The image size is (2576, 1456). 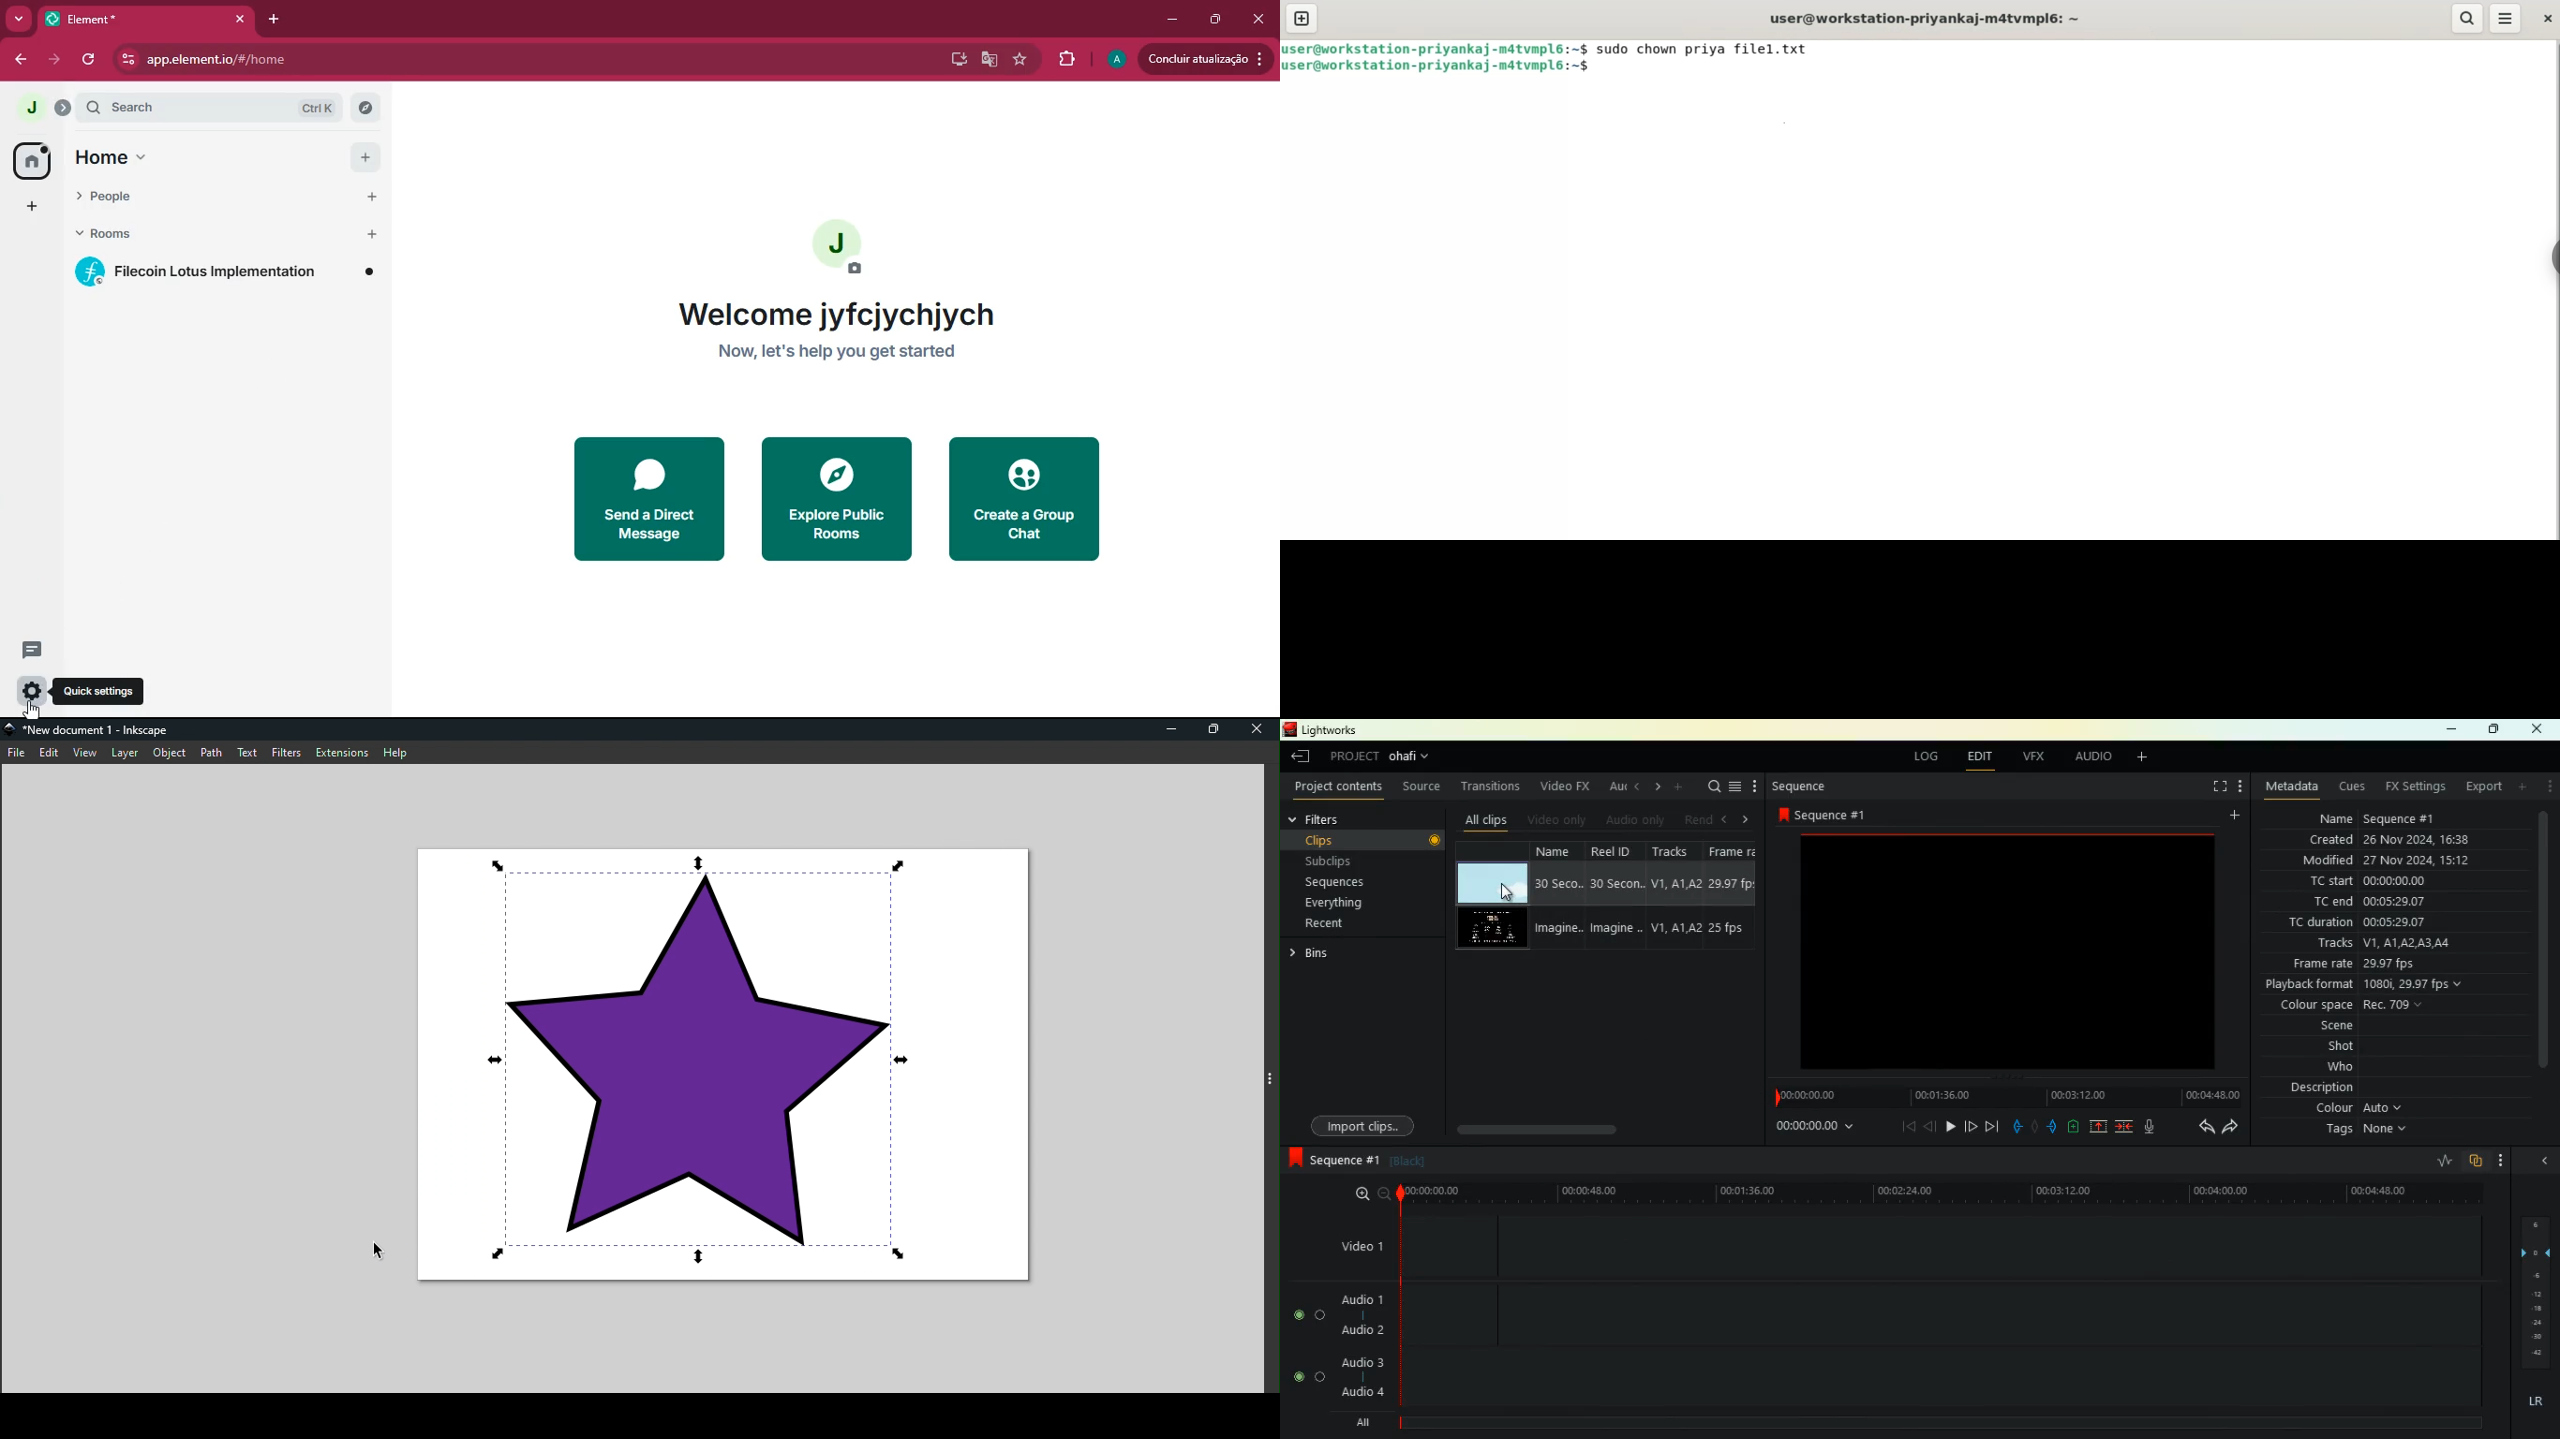 I want to click on edit, so click(x=1977, y=757).